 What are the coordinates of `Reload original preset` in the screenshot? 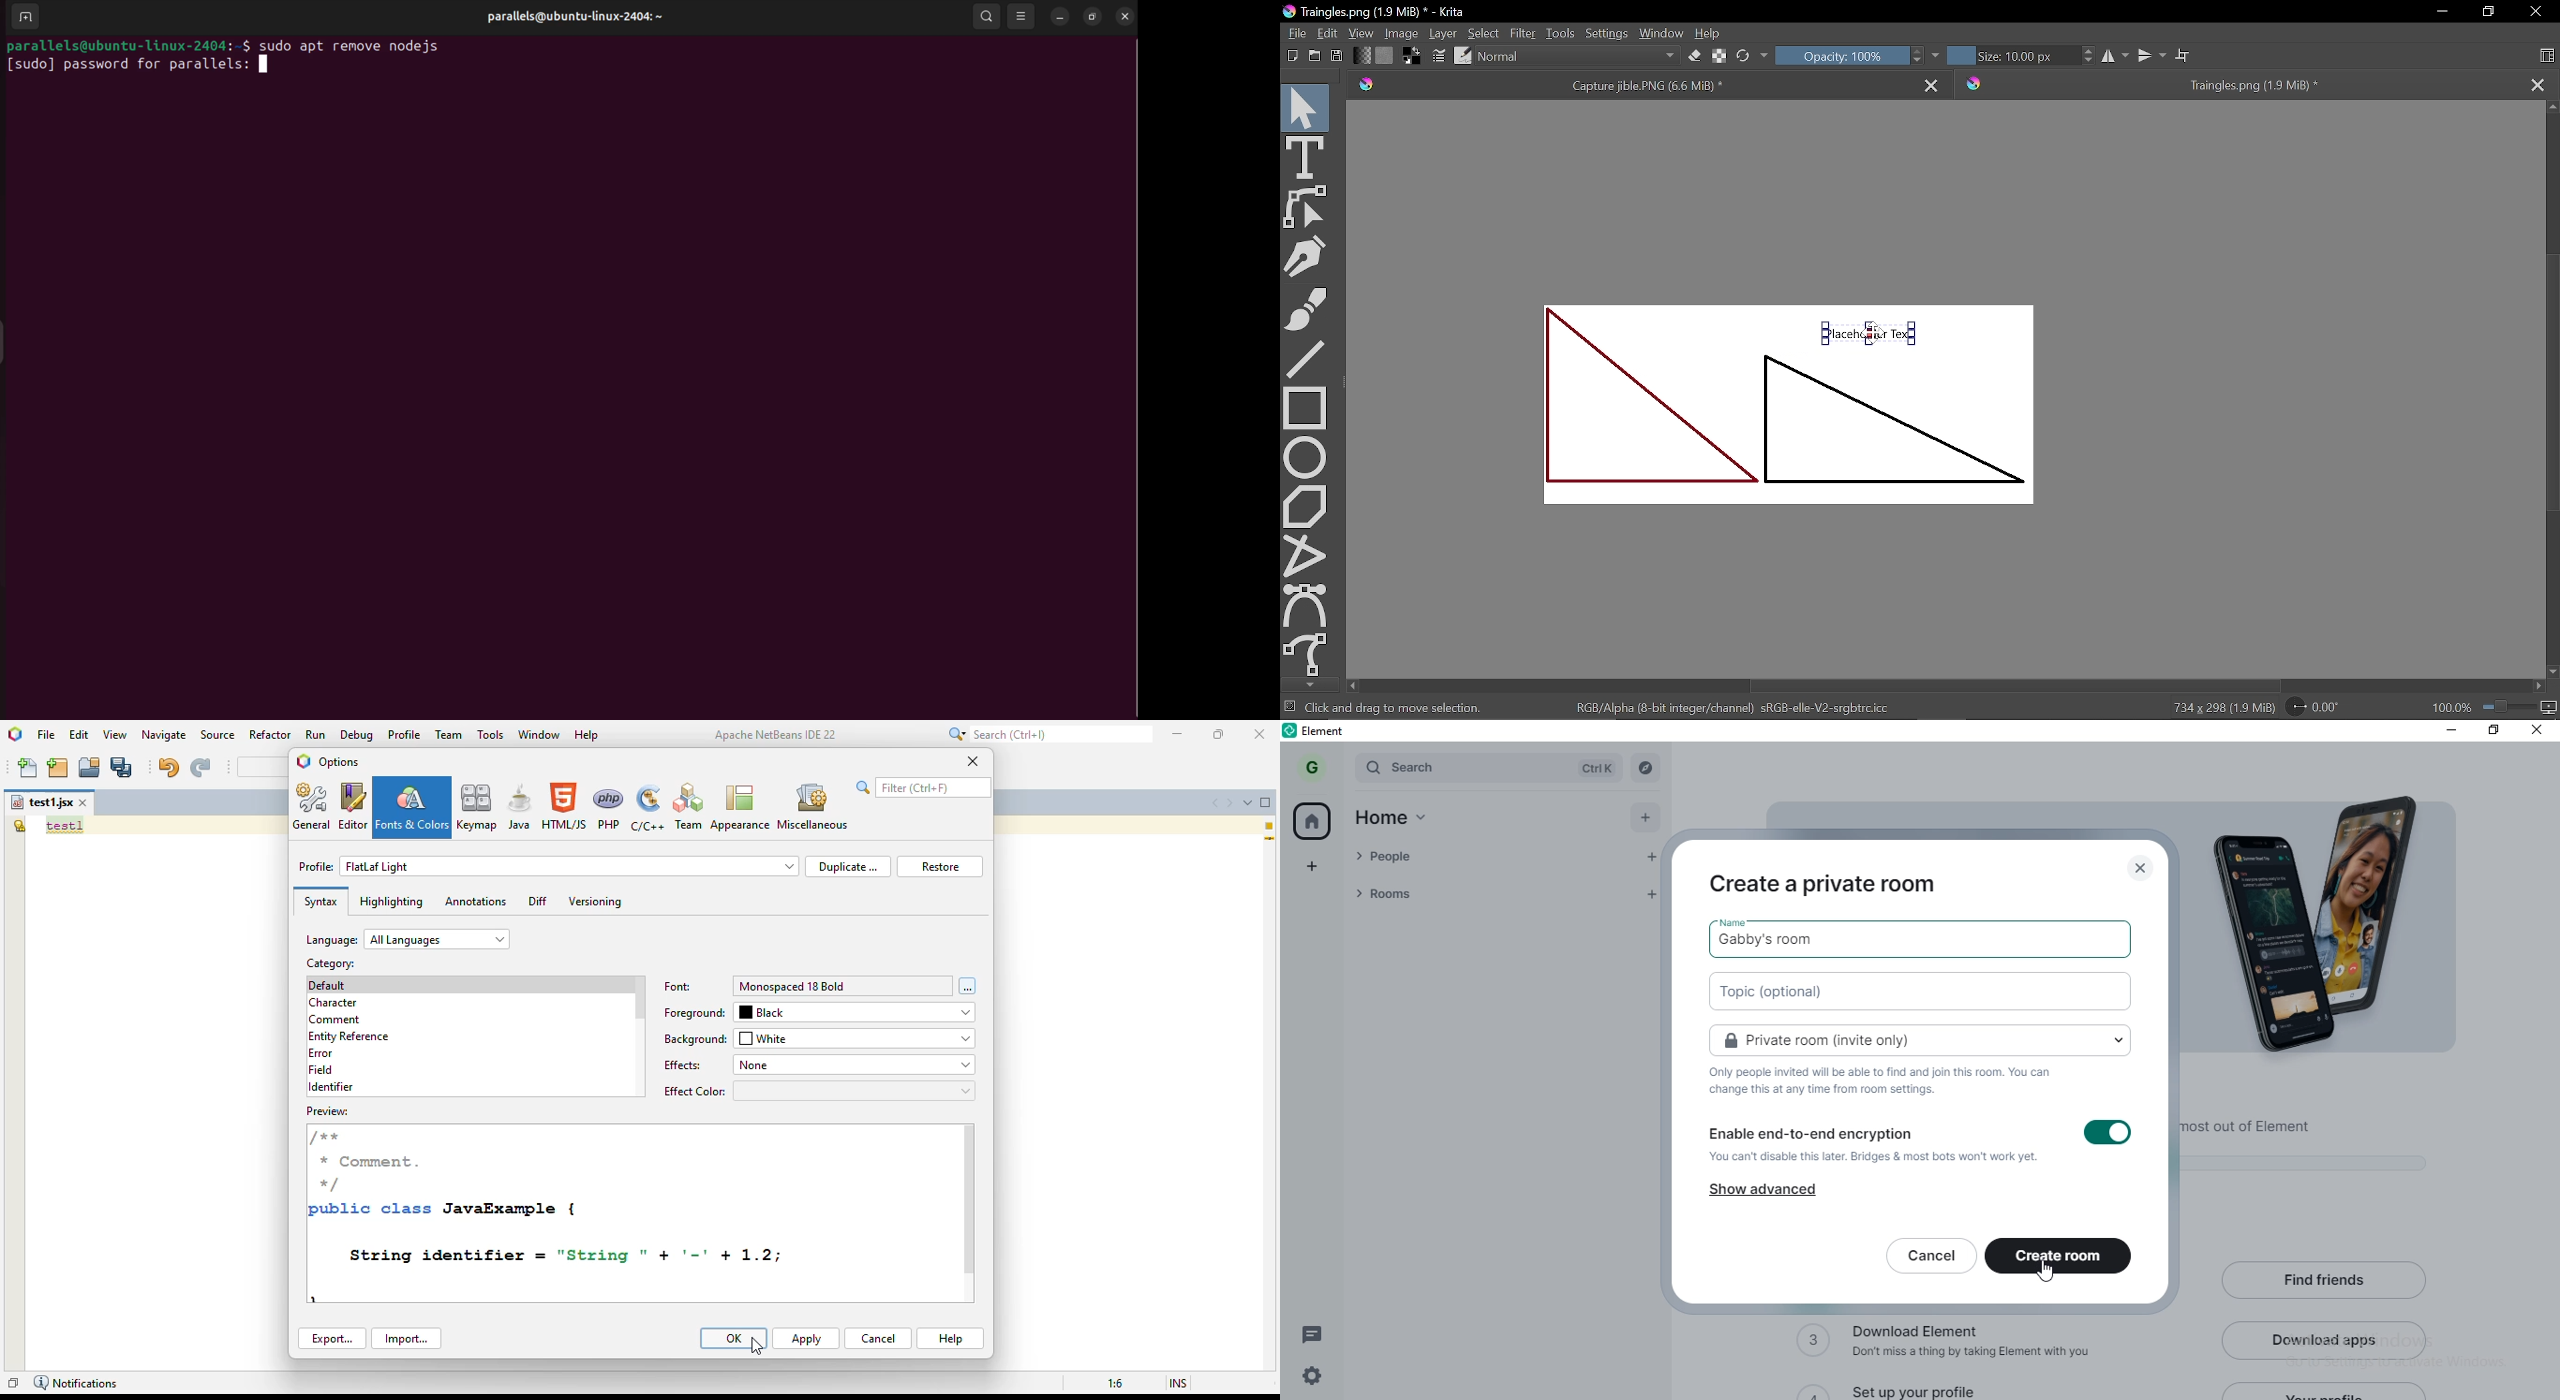 It's located at (1742, 58).